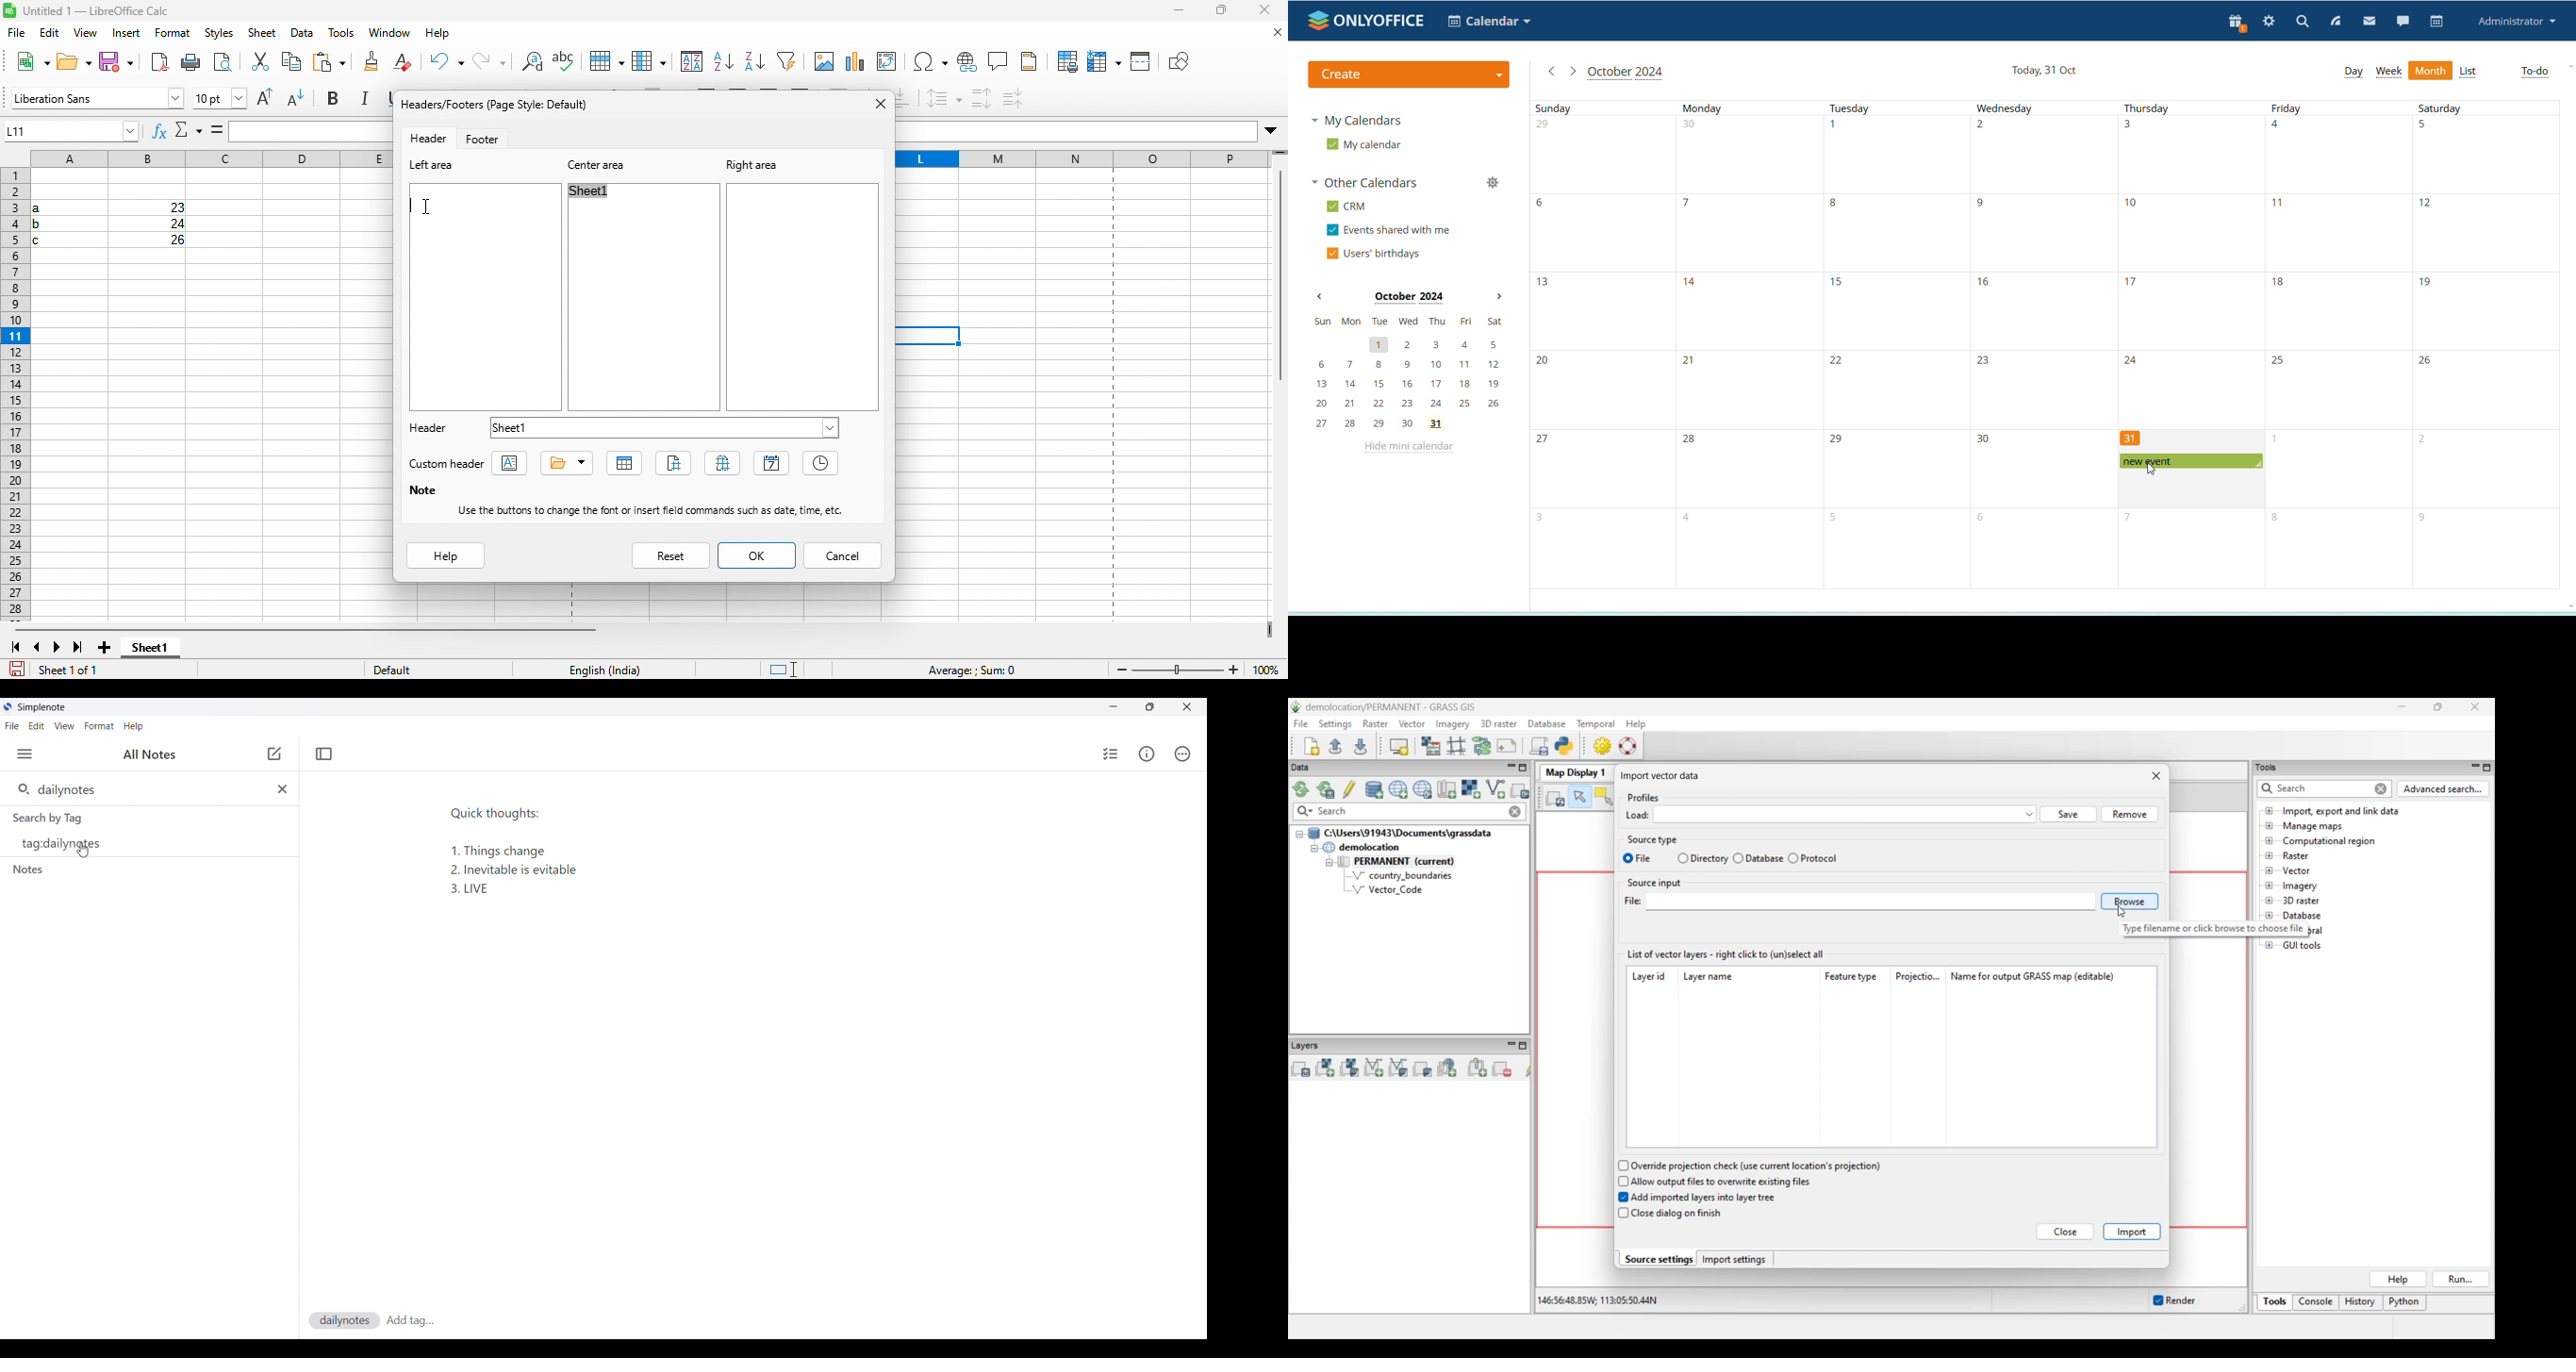 Image resolution: width=2576 pixels, height=1372 pixels. Describe the element at coordinates (1181, 63) in the screenshot. I see `show draw function` at that location.